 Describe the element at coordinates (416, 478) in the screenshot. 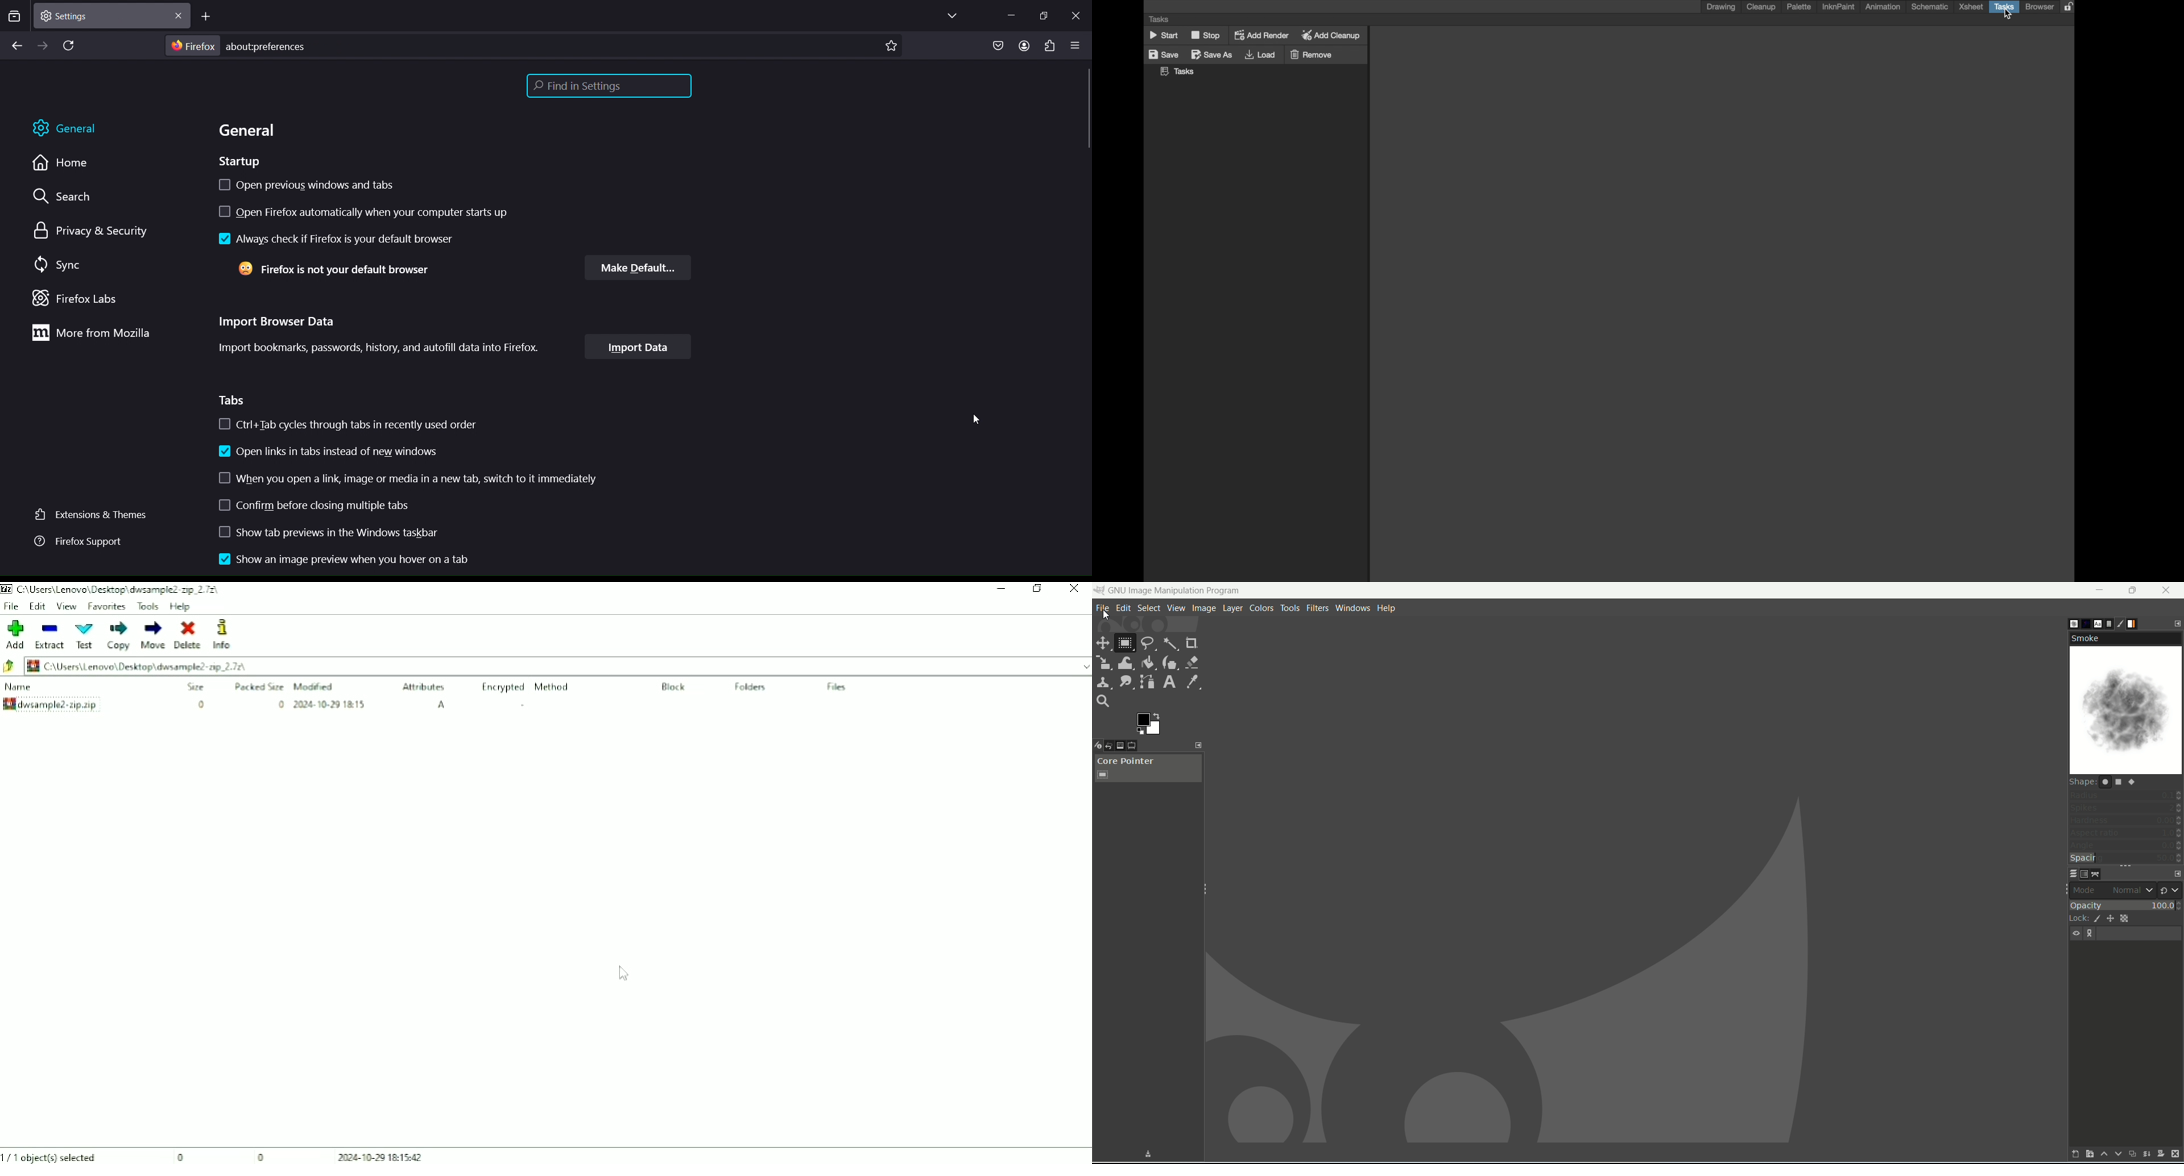

I see `when u open a link image or media in a new tab switch to it iimmediately` at that location.